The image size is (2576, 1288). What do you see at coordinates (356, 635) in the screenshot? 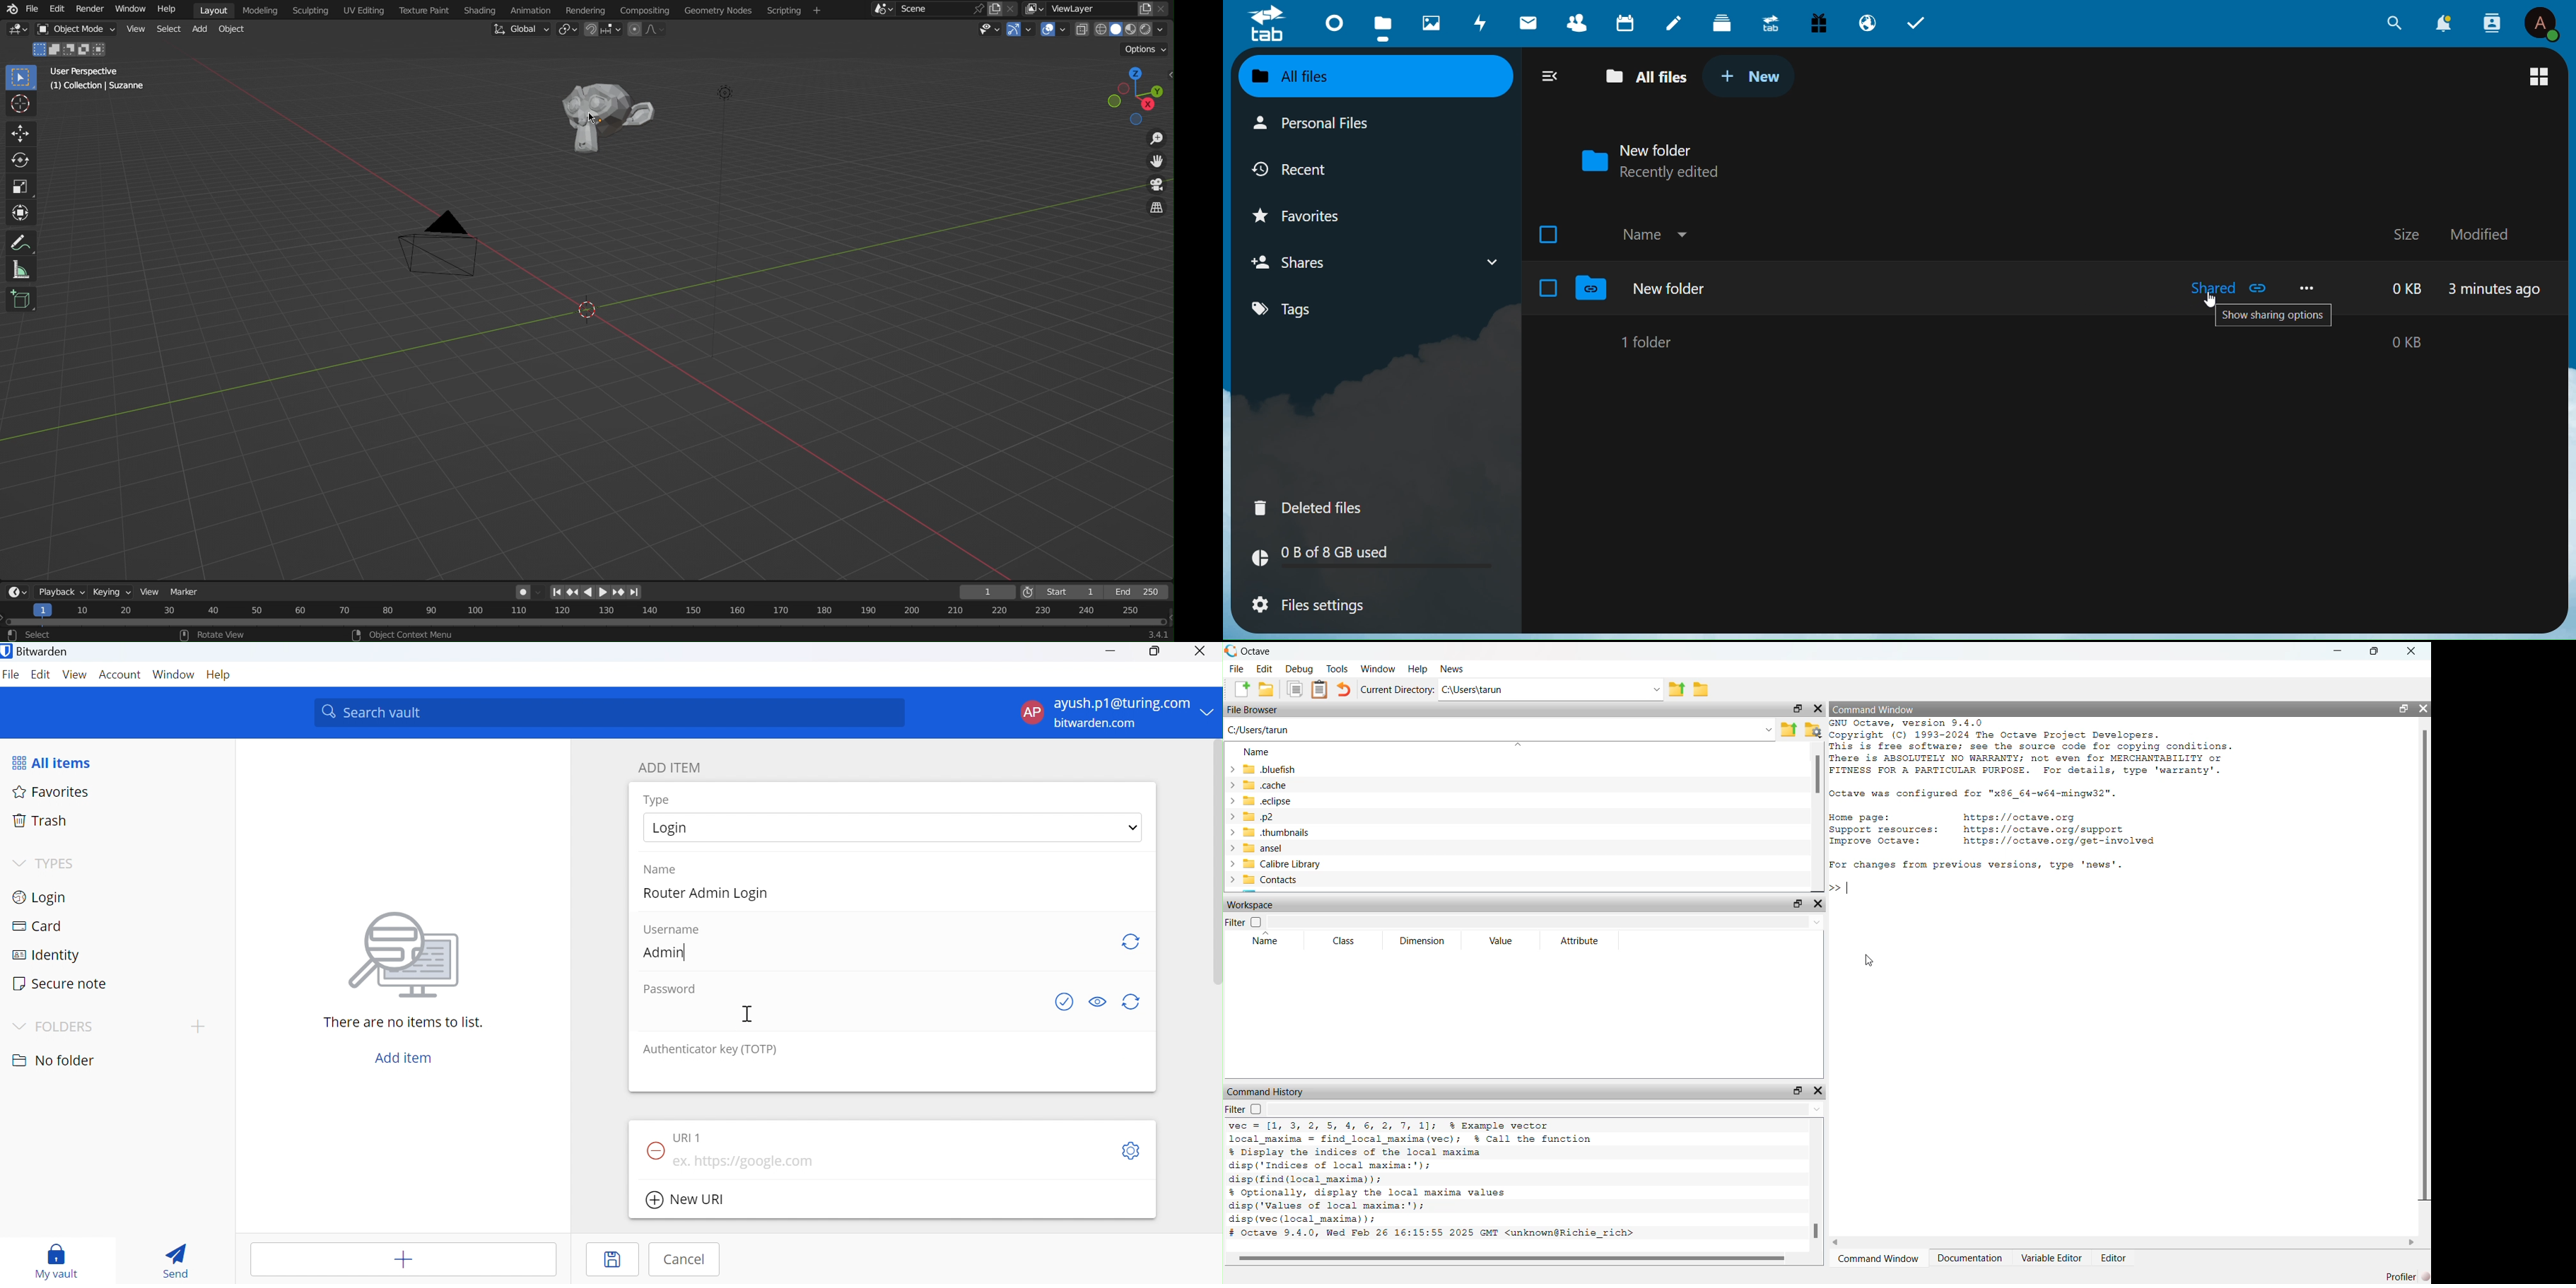
I see `icon` at bounding box center [356, 635].